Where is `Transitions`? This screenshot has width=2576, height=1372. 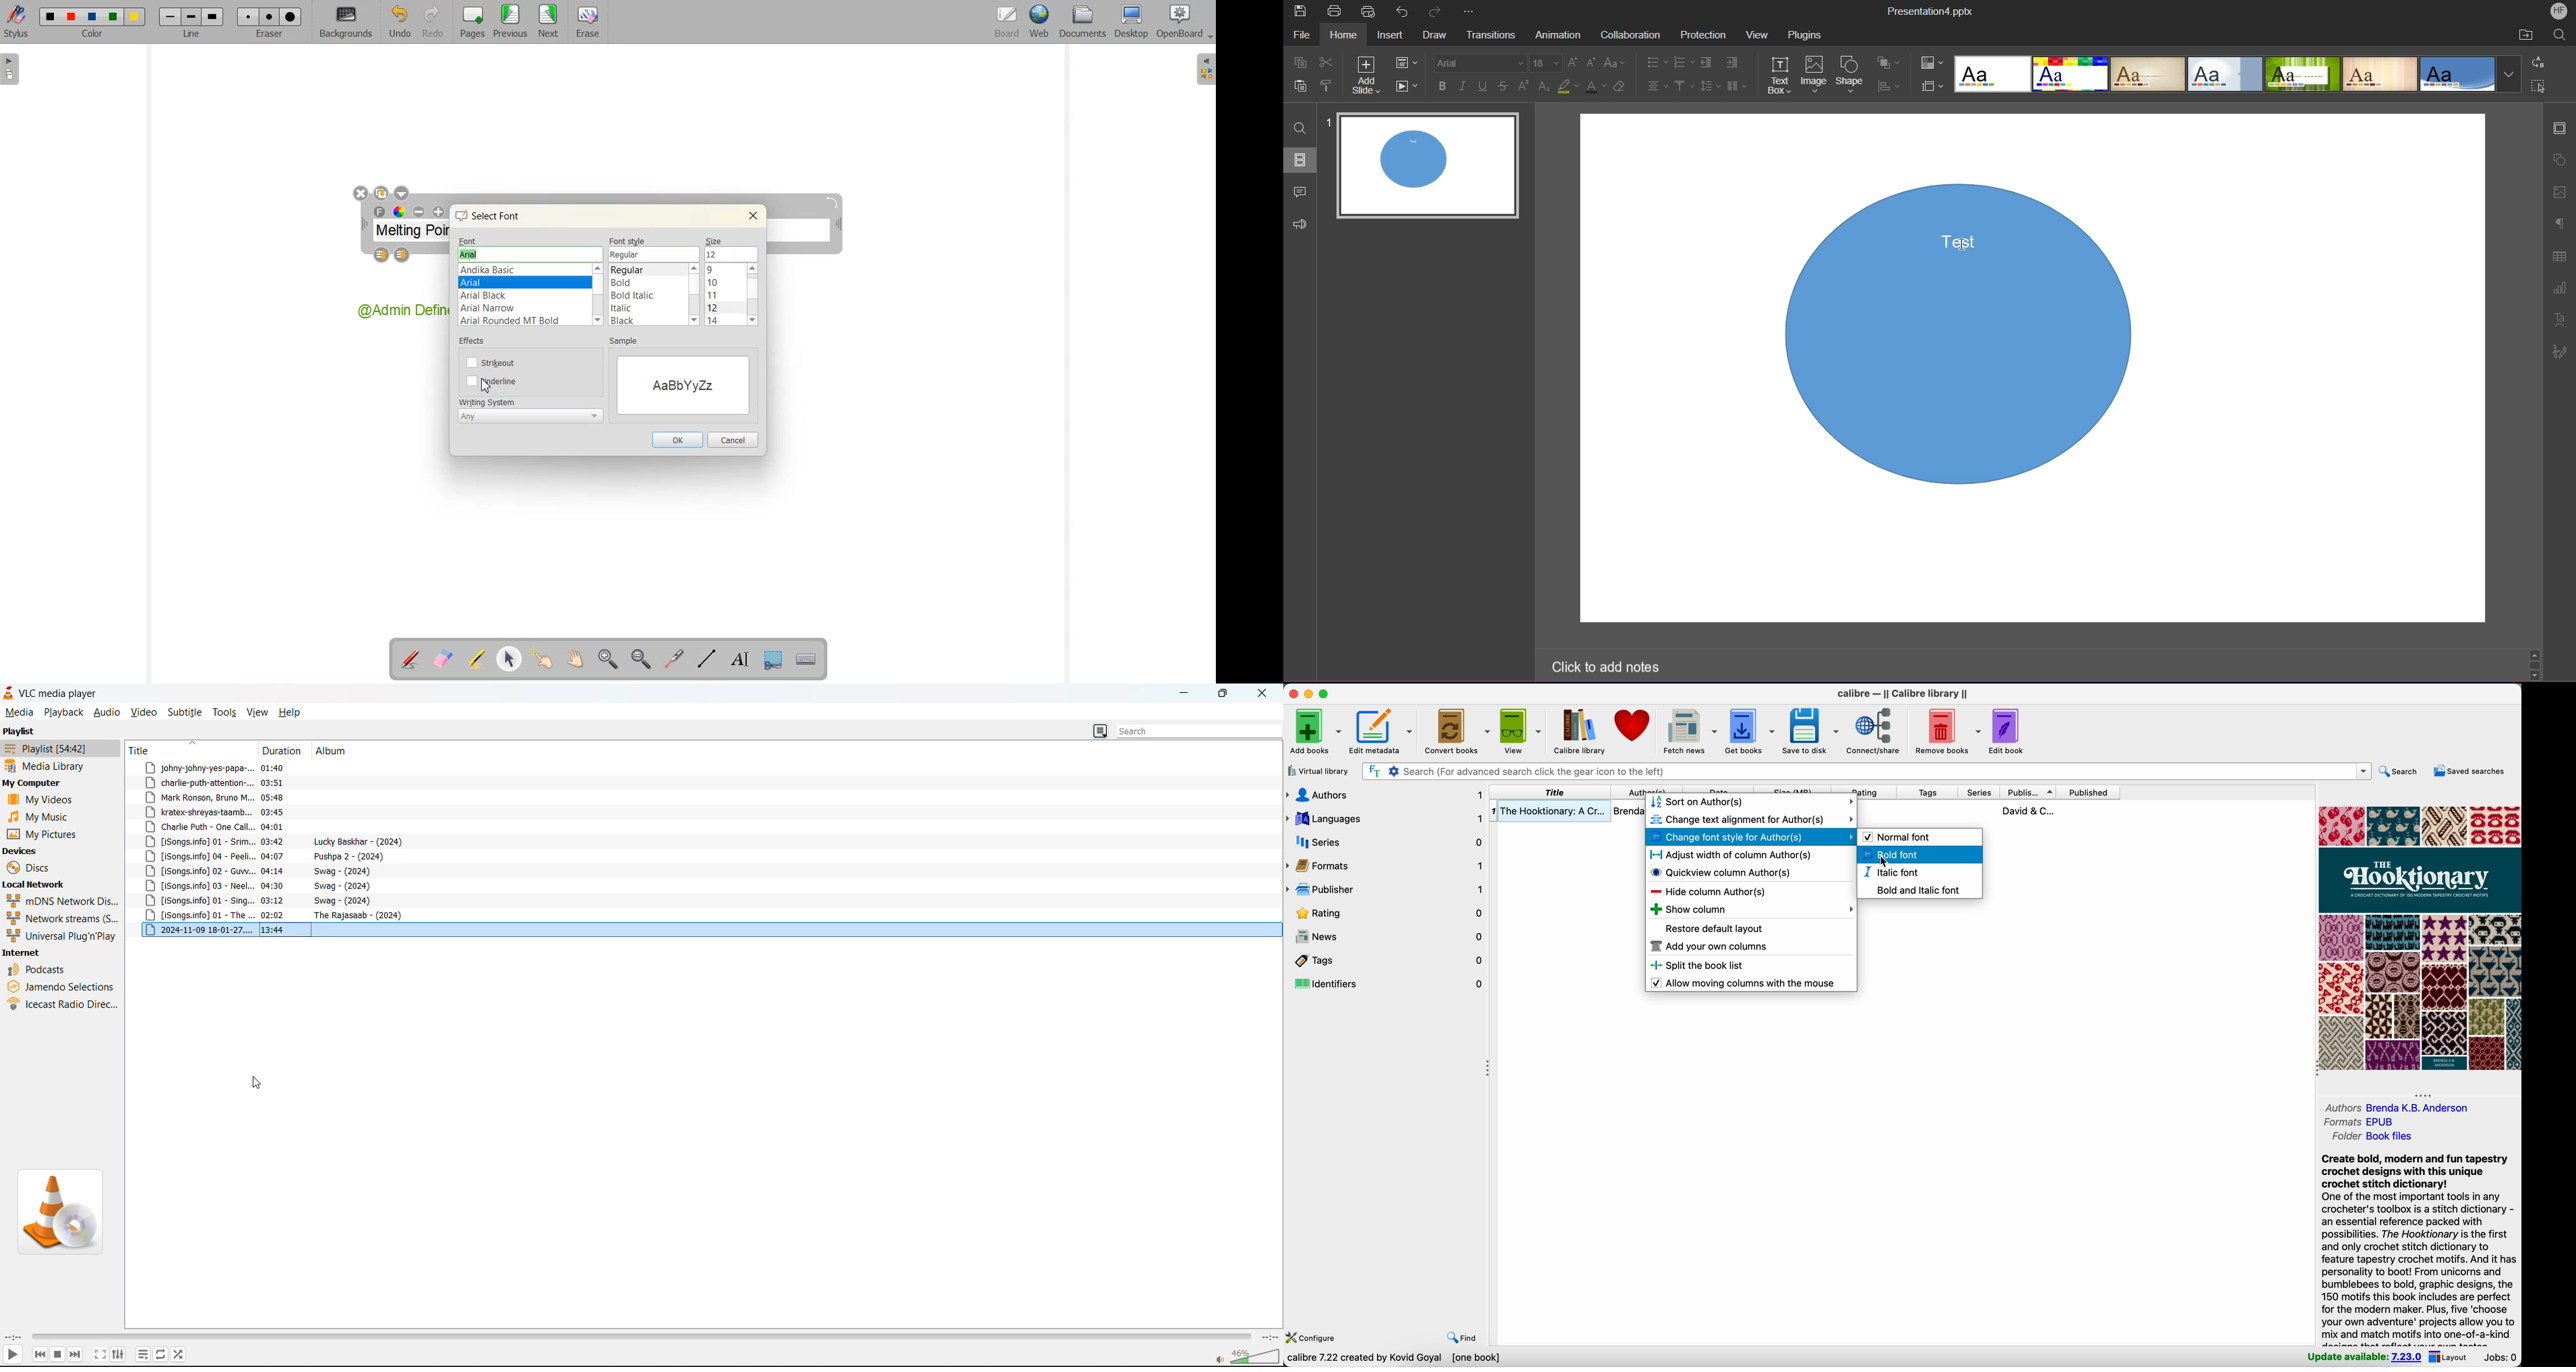 Transitions is located at coordinates (1493, 34).